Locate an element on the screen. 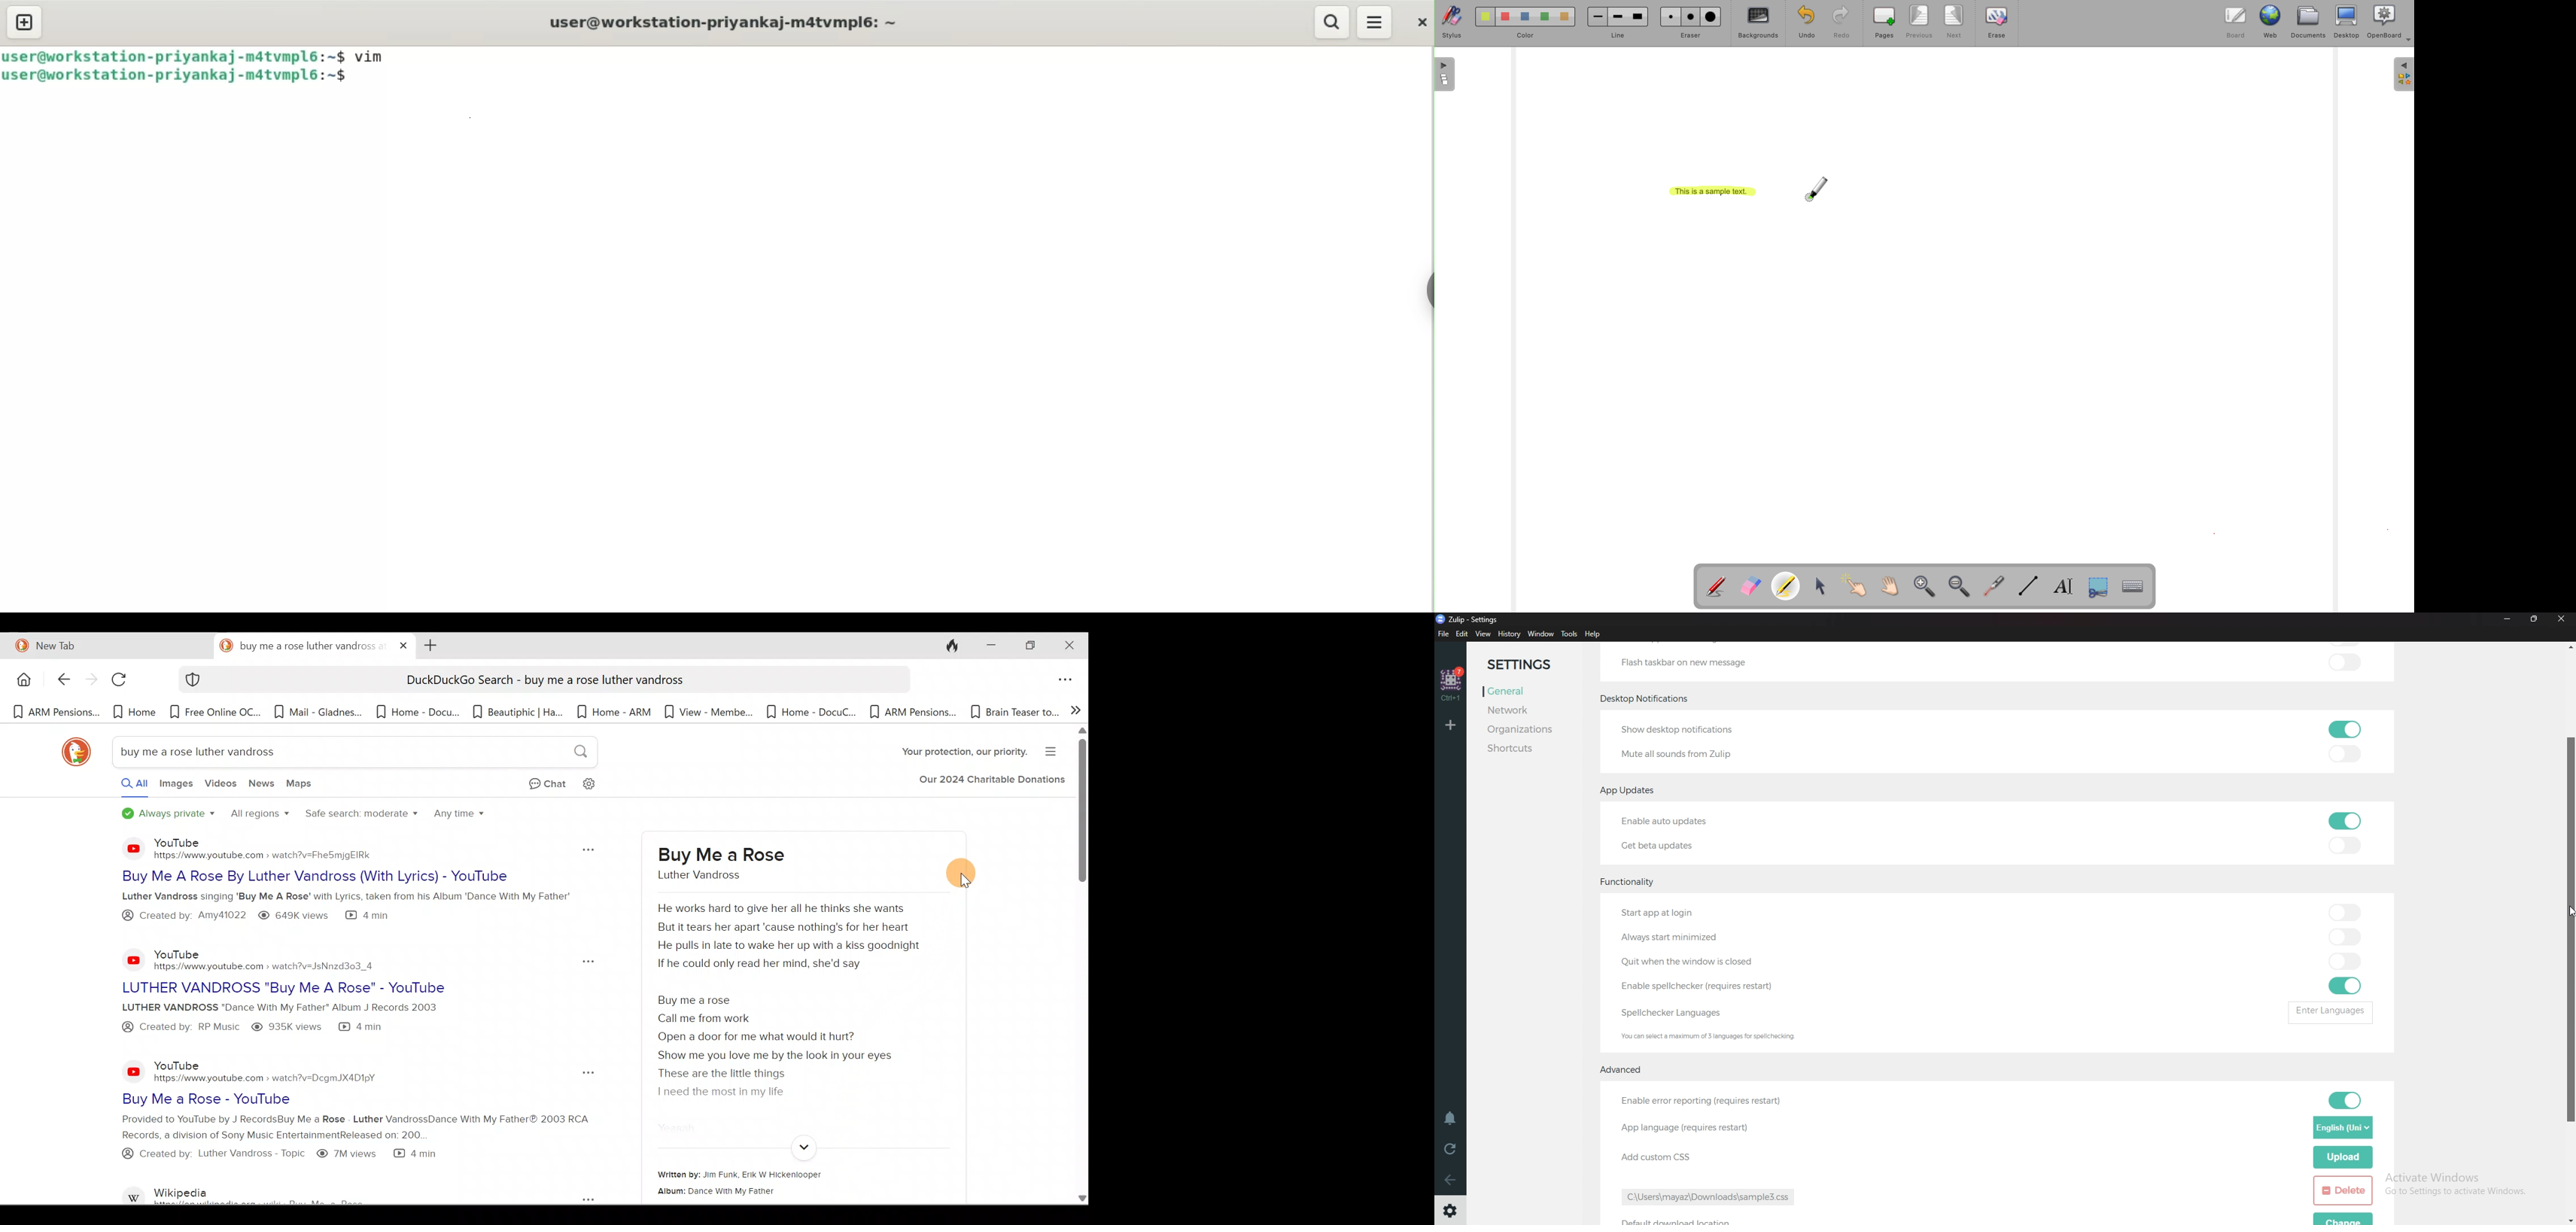 This screenshot has width=2576, height=1232. Spell checker languages is located at coordinates (1676, 1013).